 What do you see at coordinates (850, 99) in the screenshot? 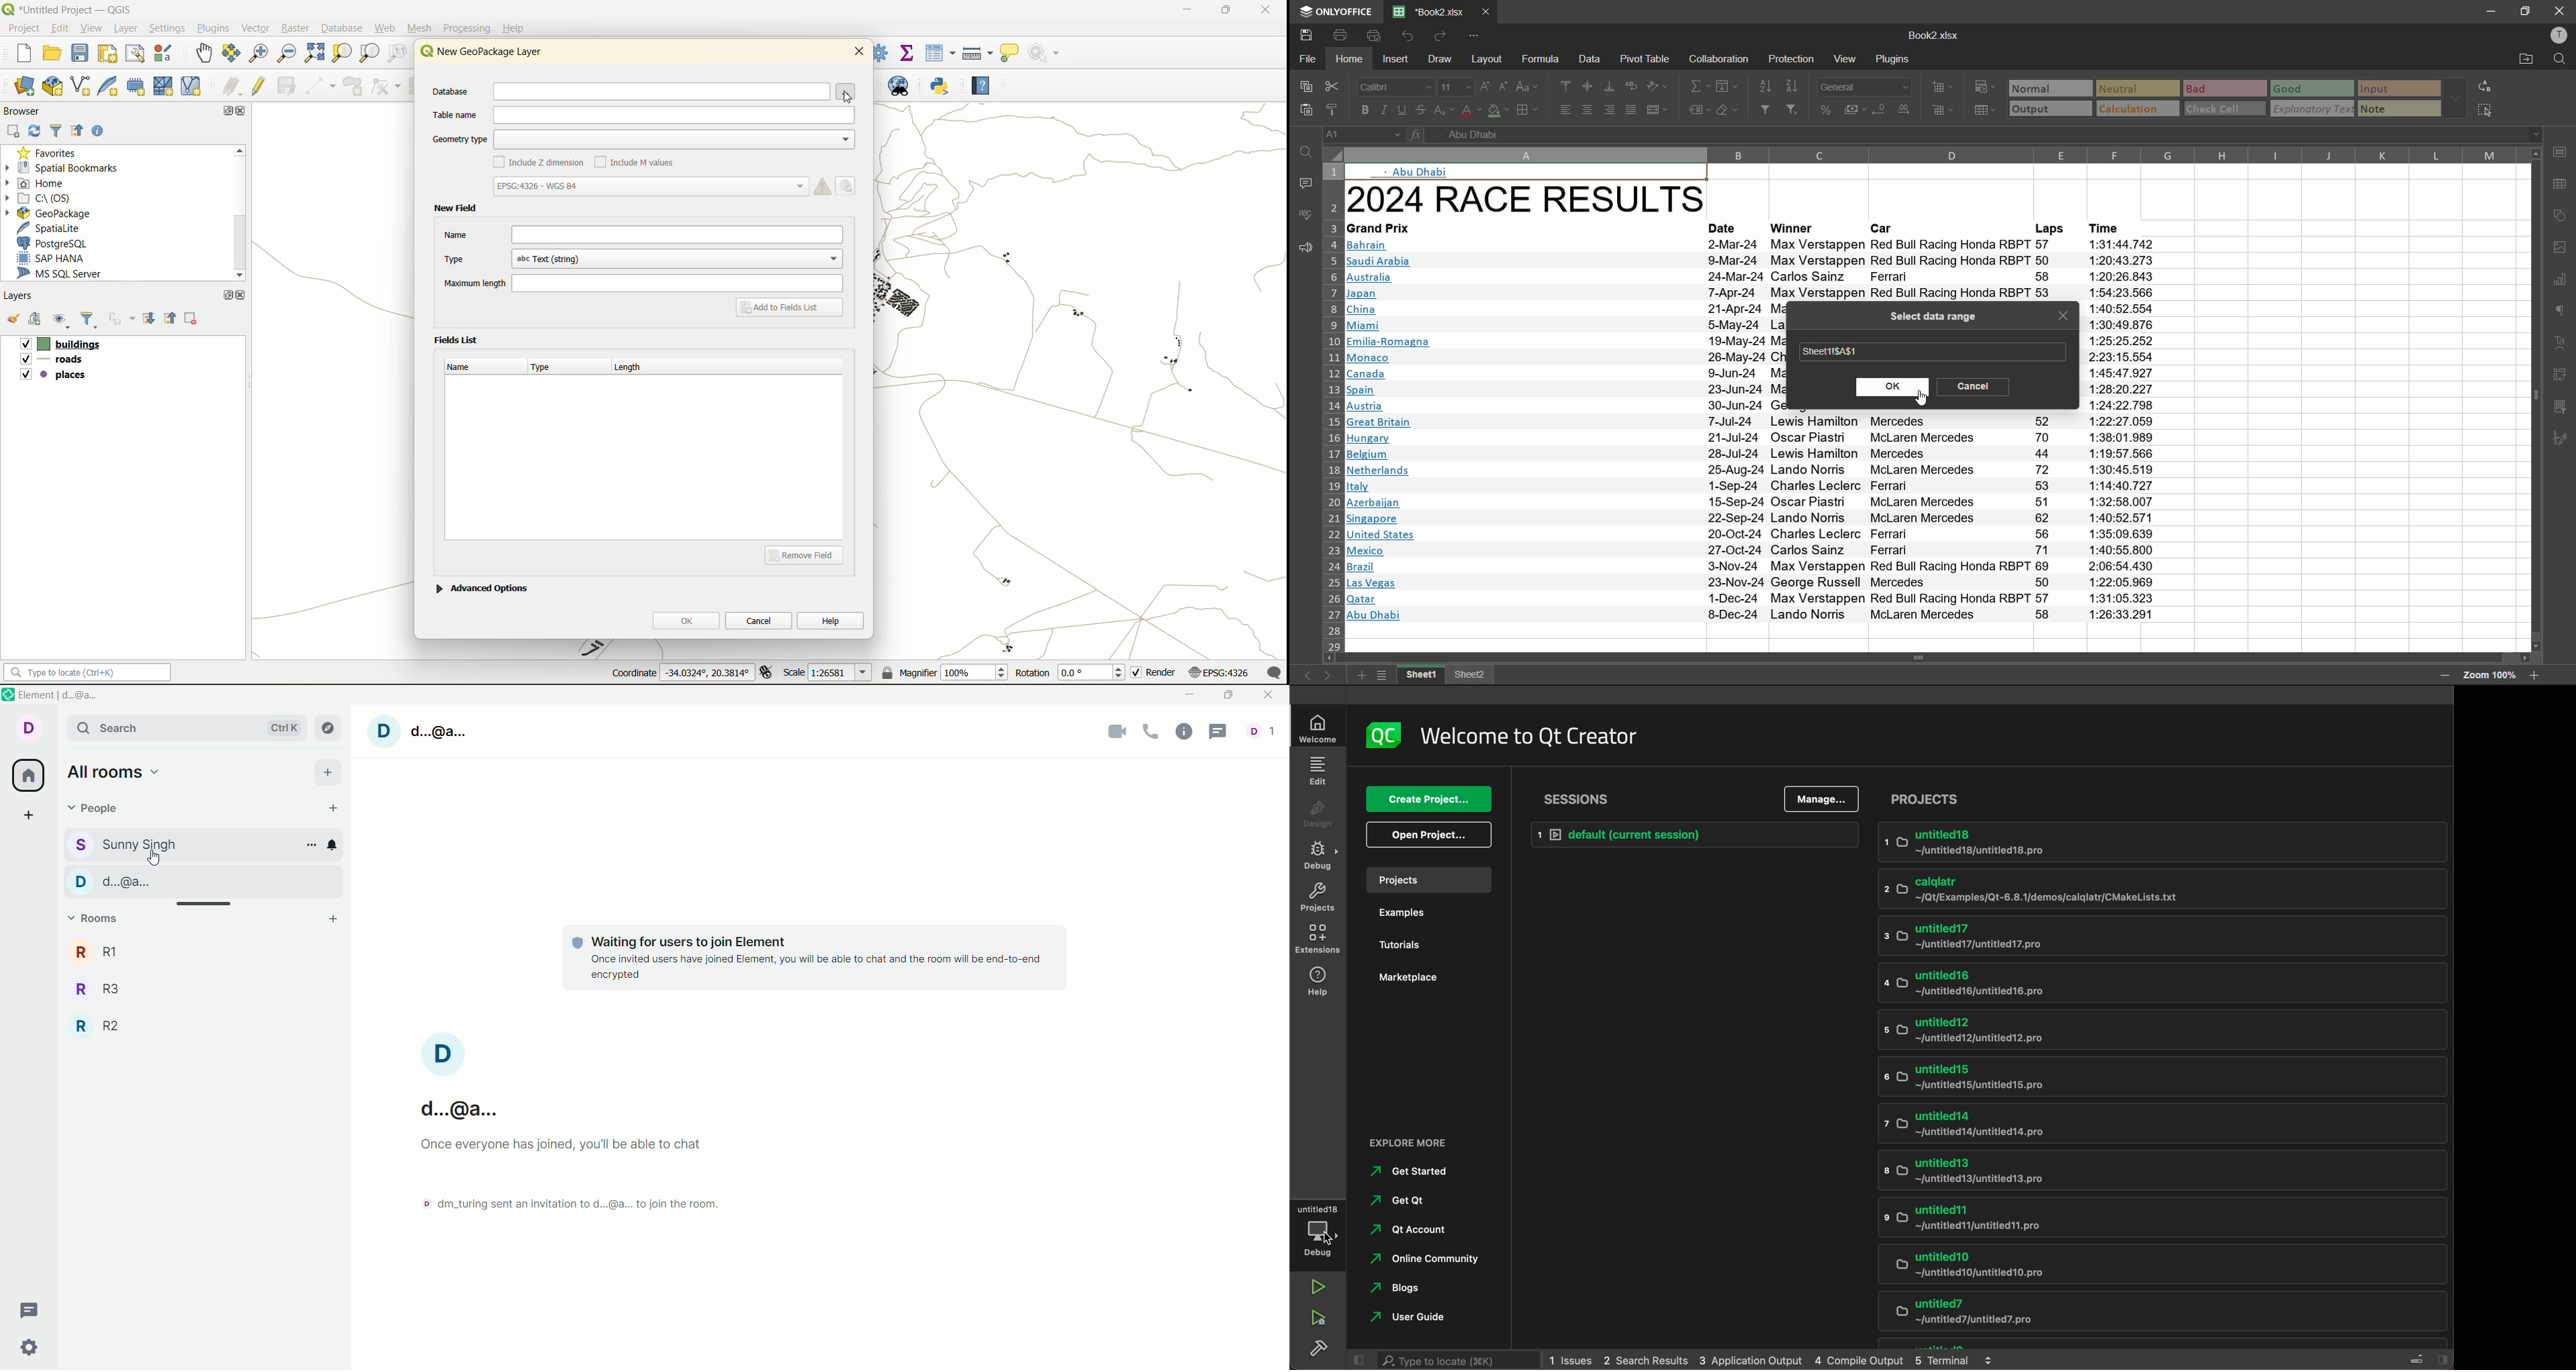
I see `Pointer` at bounding box center [850, 99].